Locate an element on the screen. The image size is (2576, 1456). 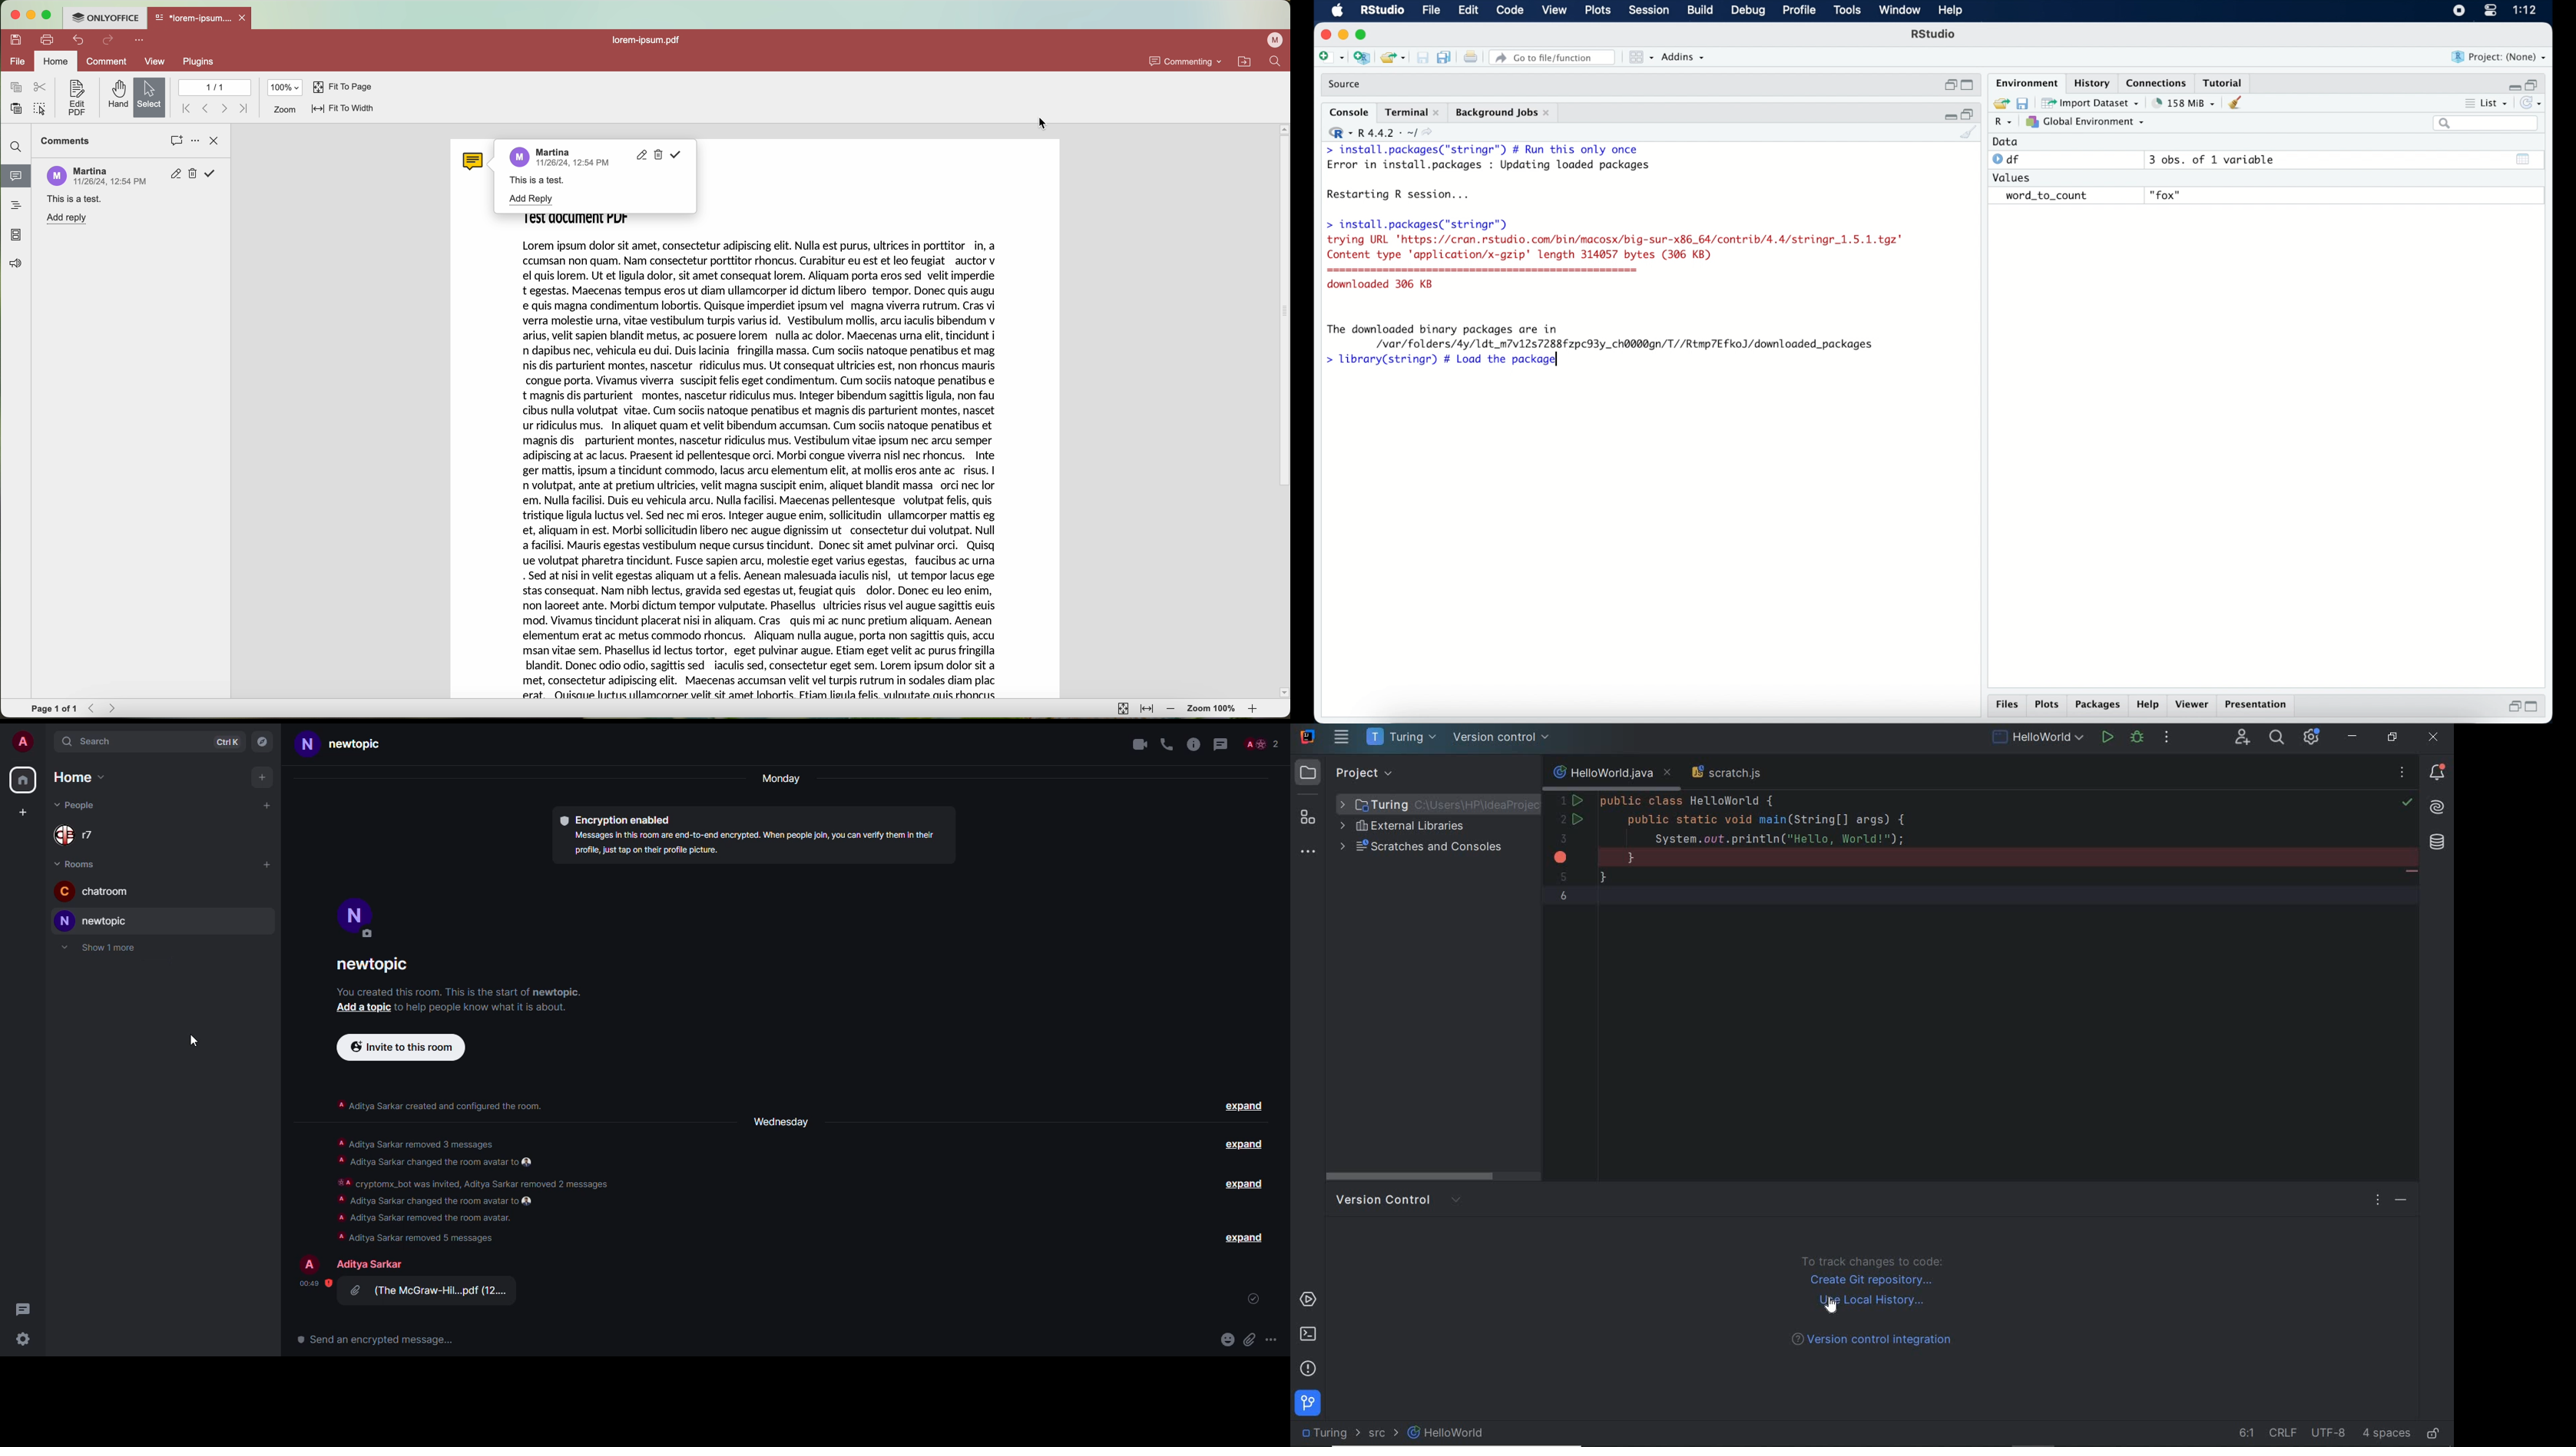
indent is located at coordinates (2387, 1432).